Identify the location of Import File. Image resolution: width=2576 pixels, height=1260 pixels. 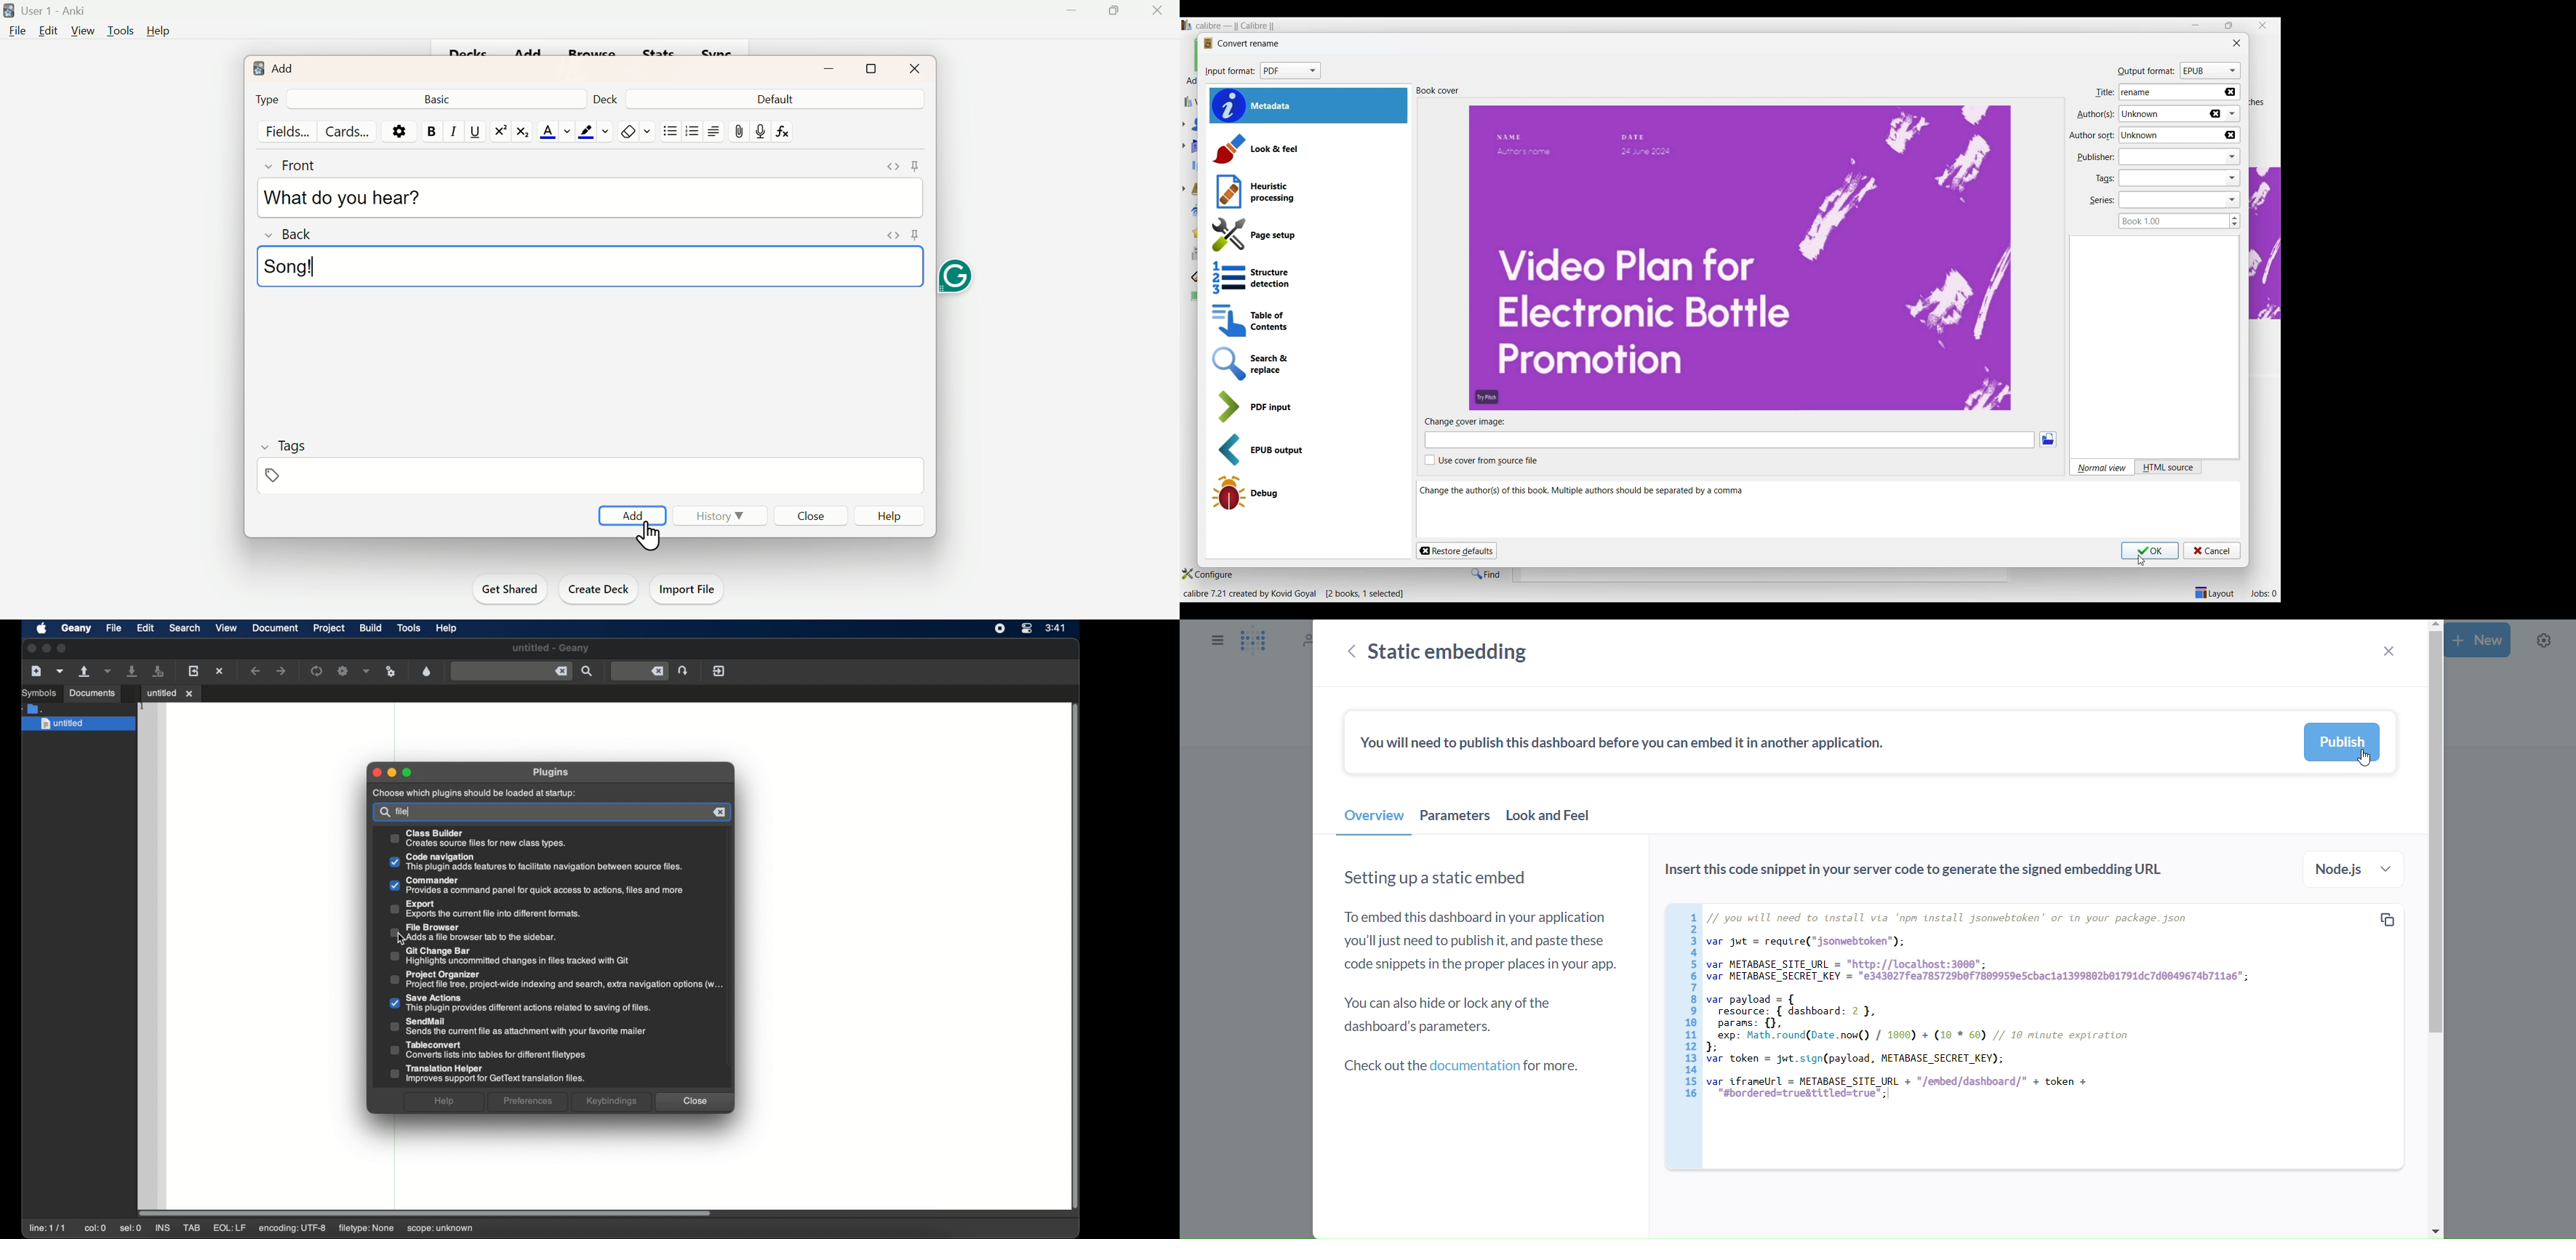
(692, 589).